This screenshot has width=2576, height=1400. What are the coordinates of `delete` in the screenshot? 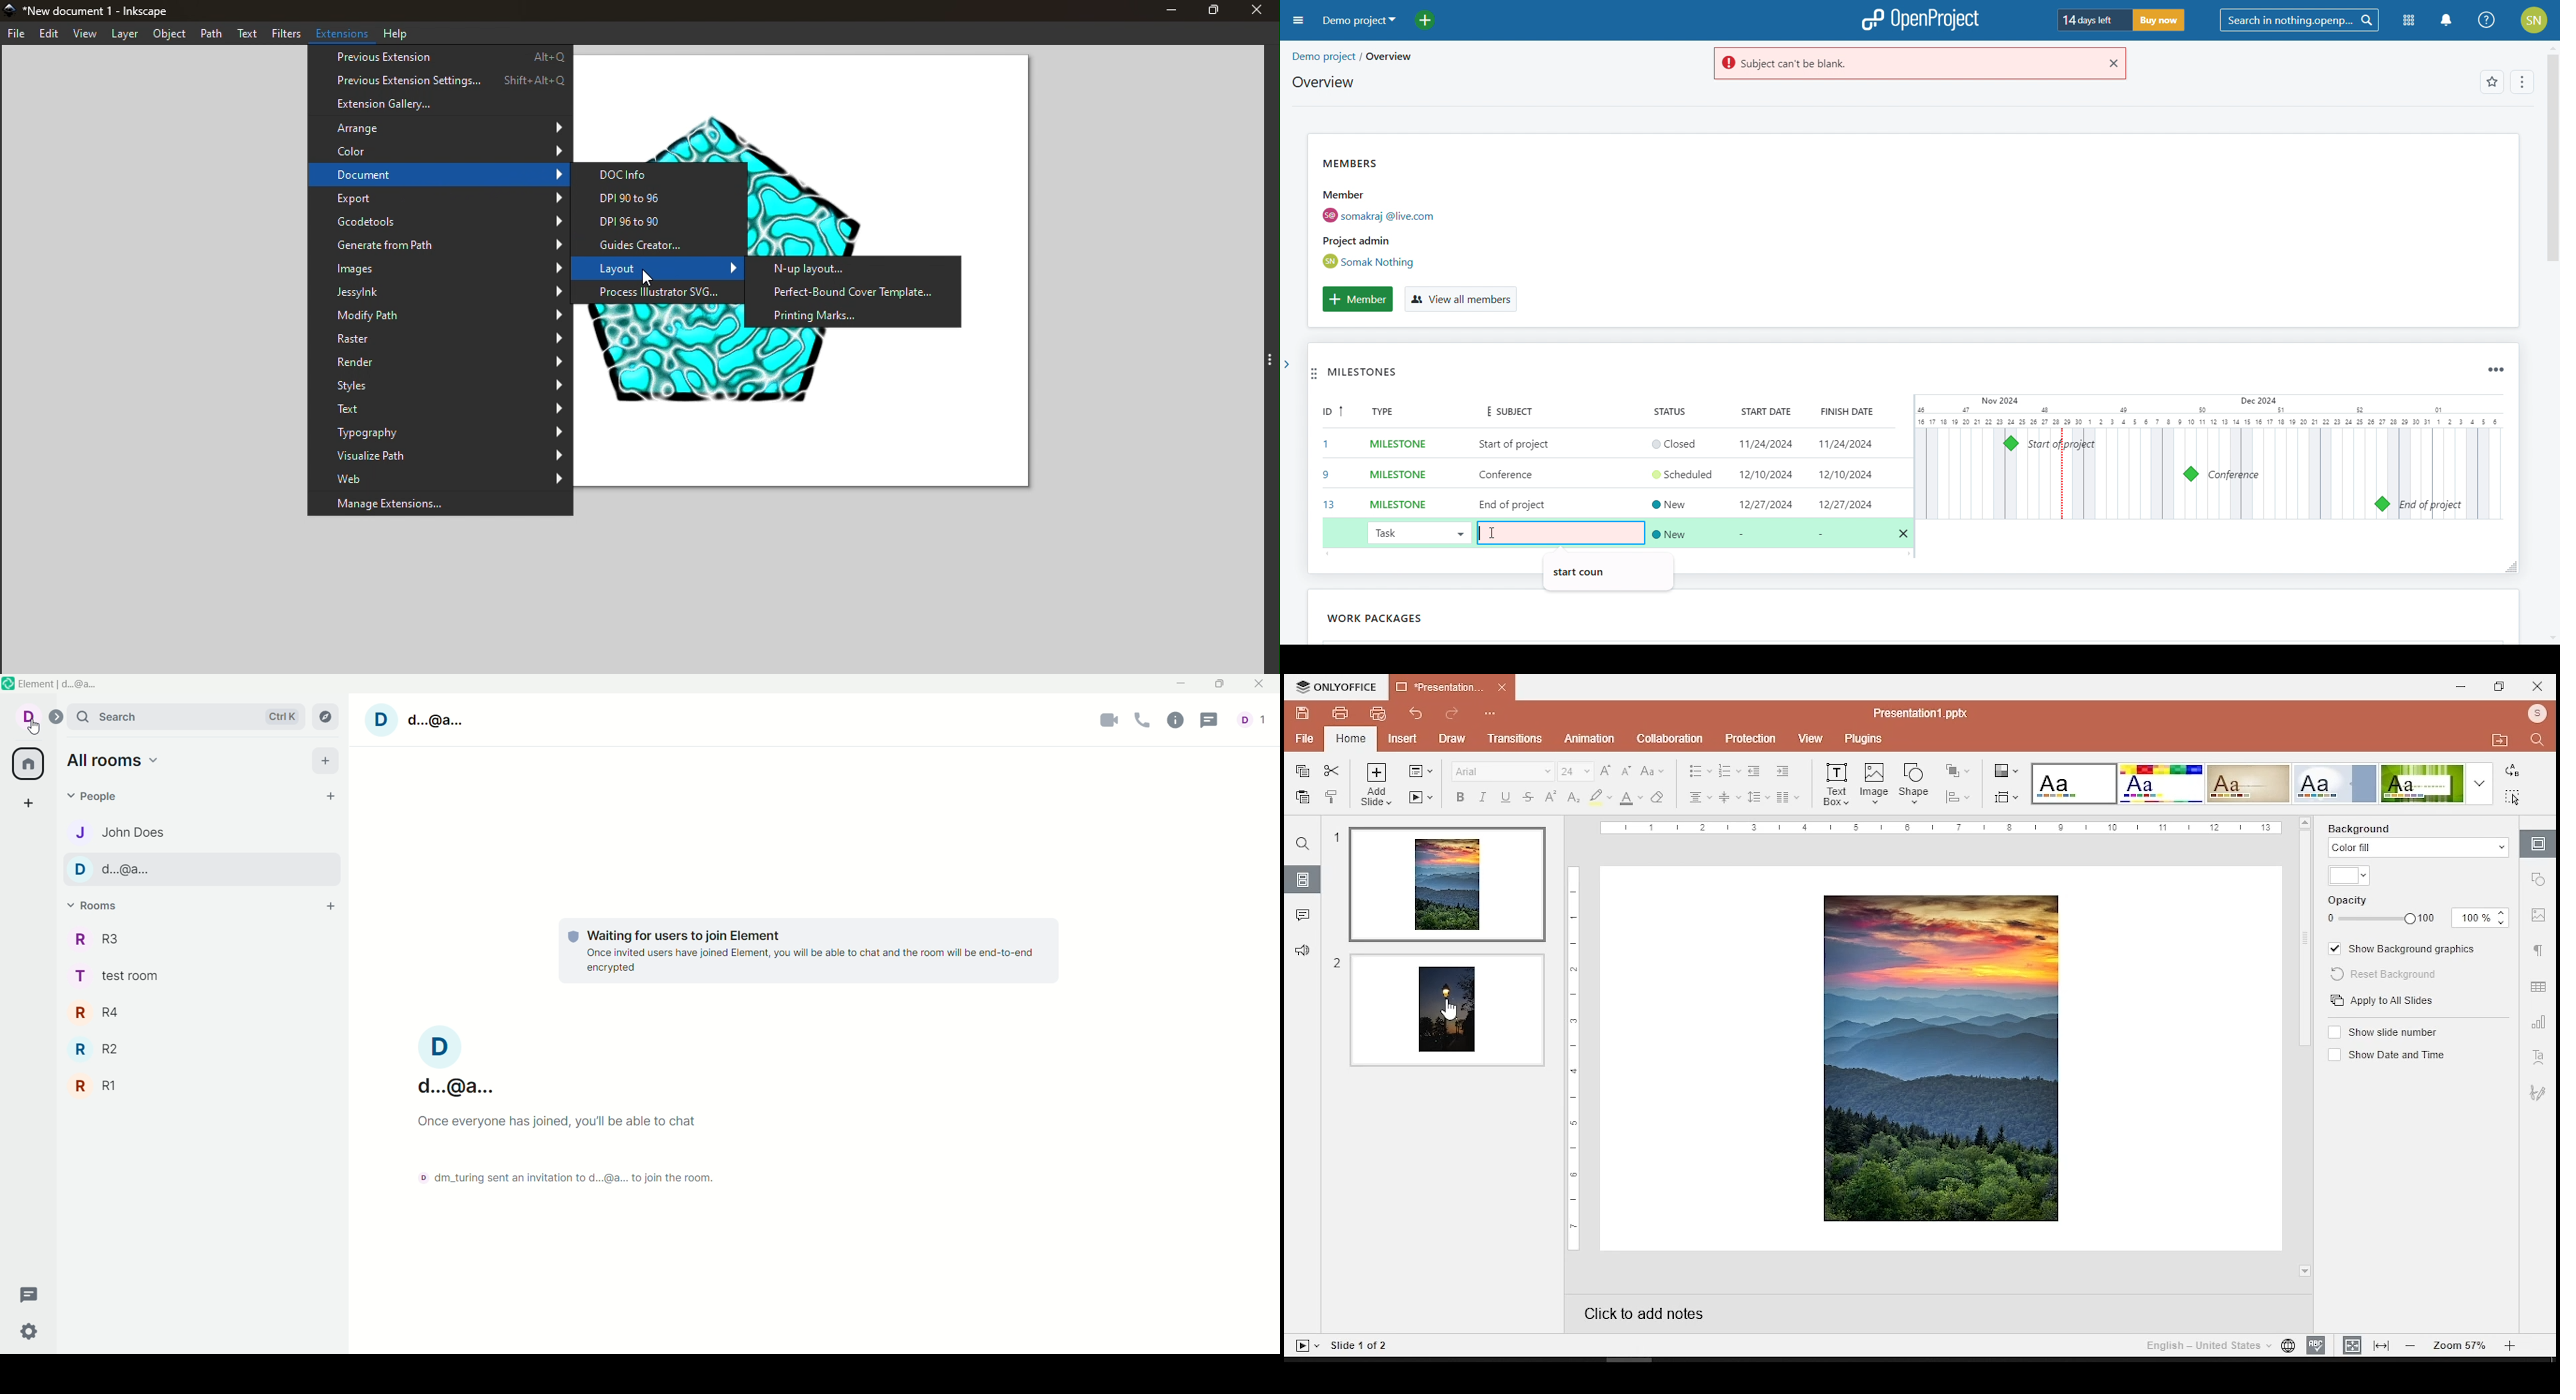 It's located at (1904, 535).